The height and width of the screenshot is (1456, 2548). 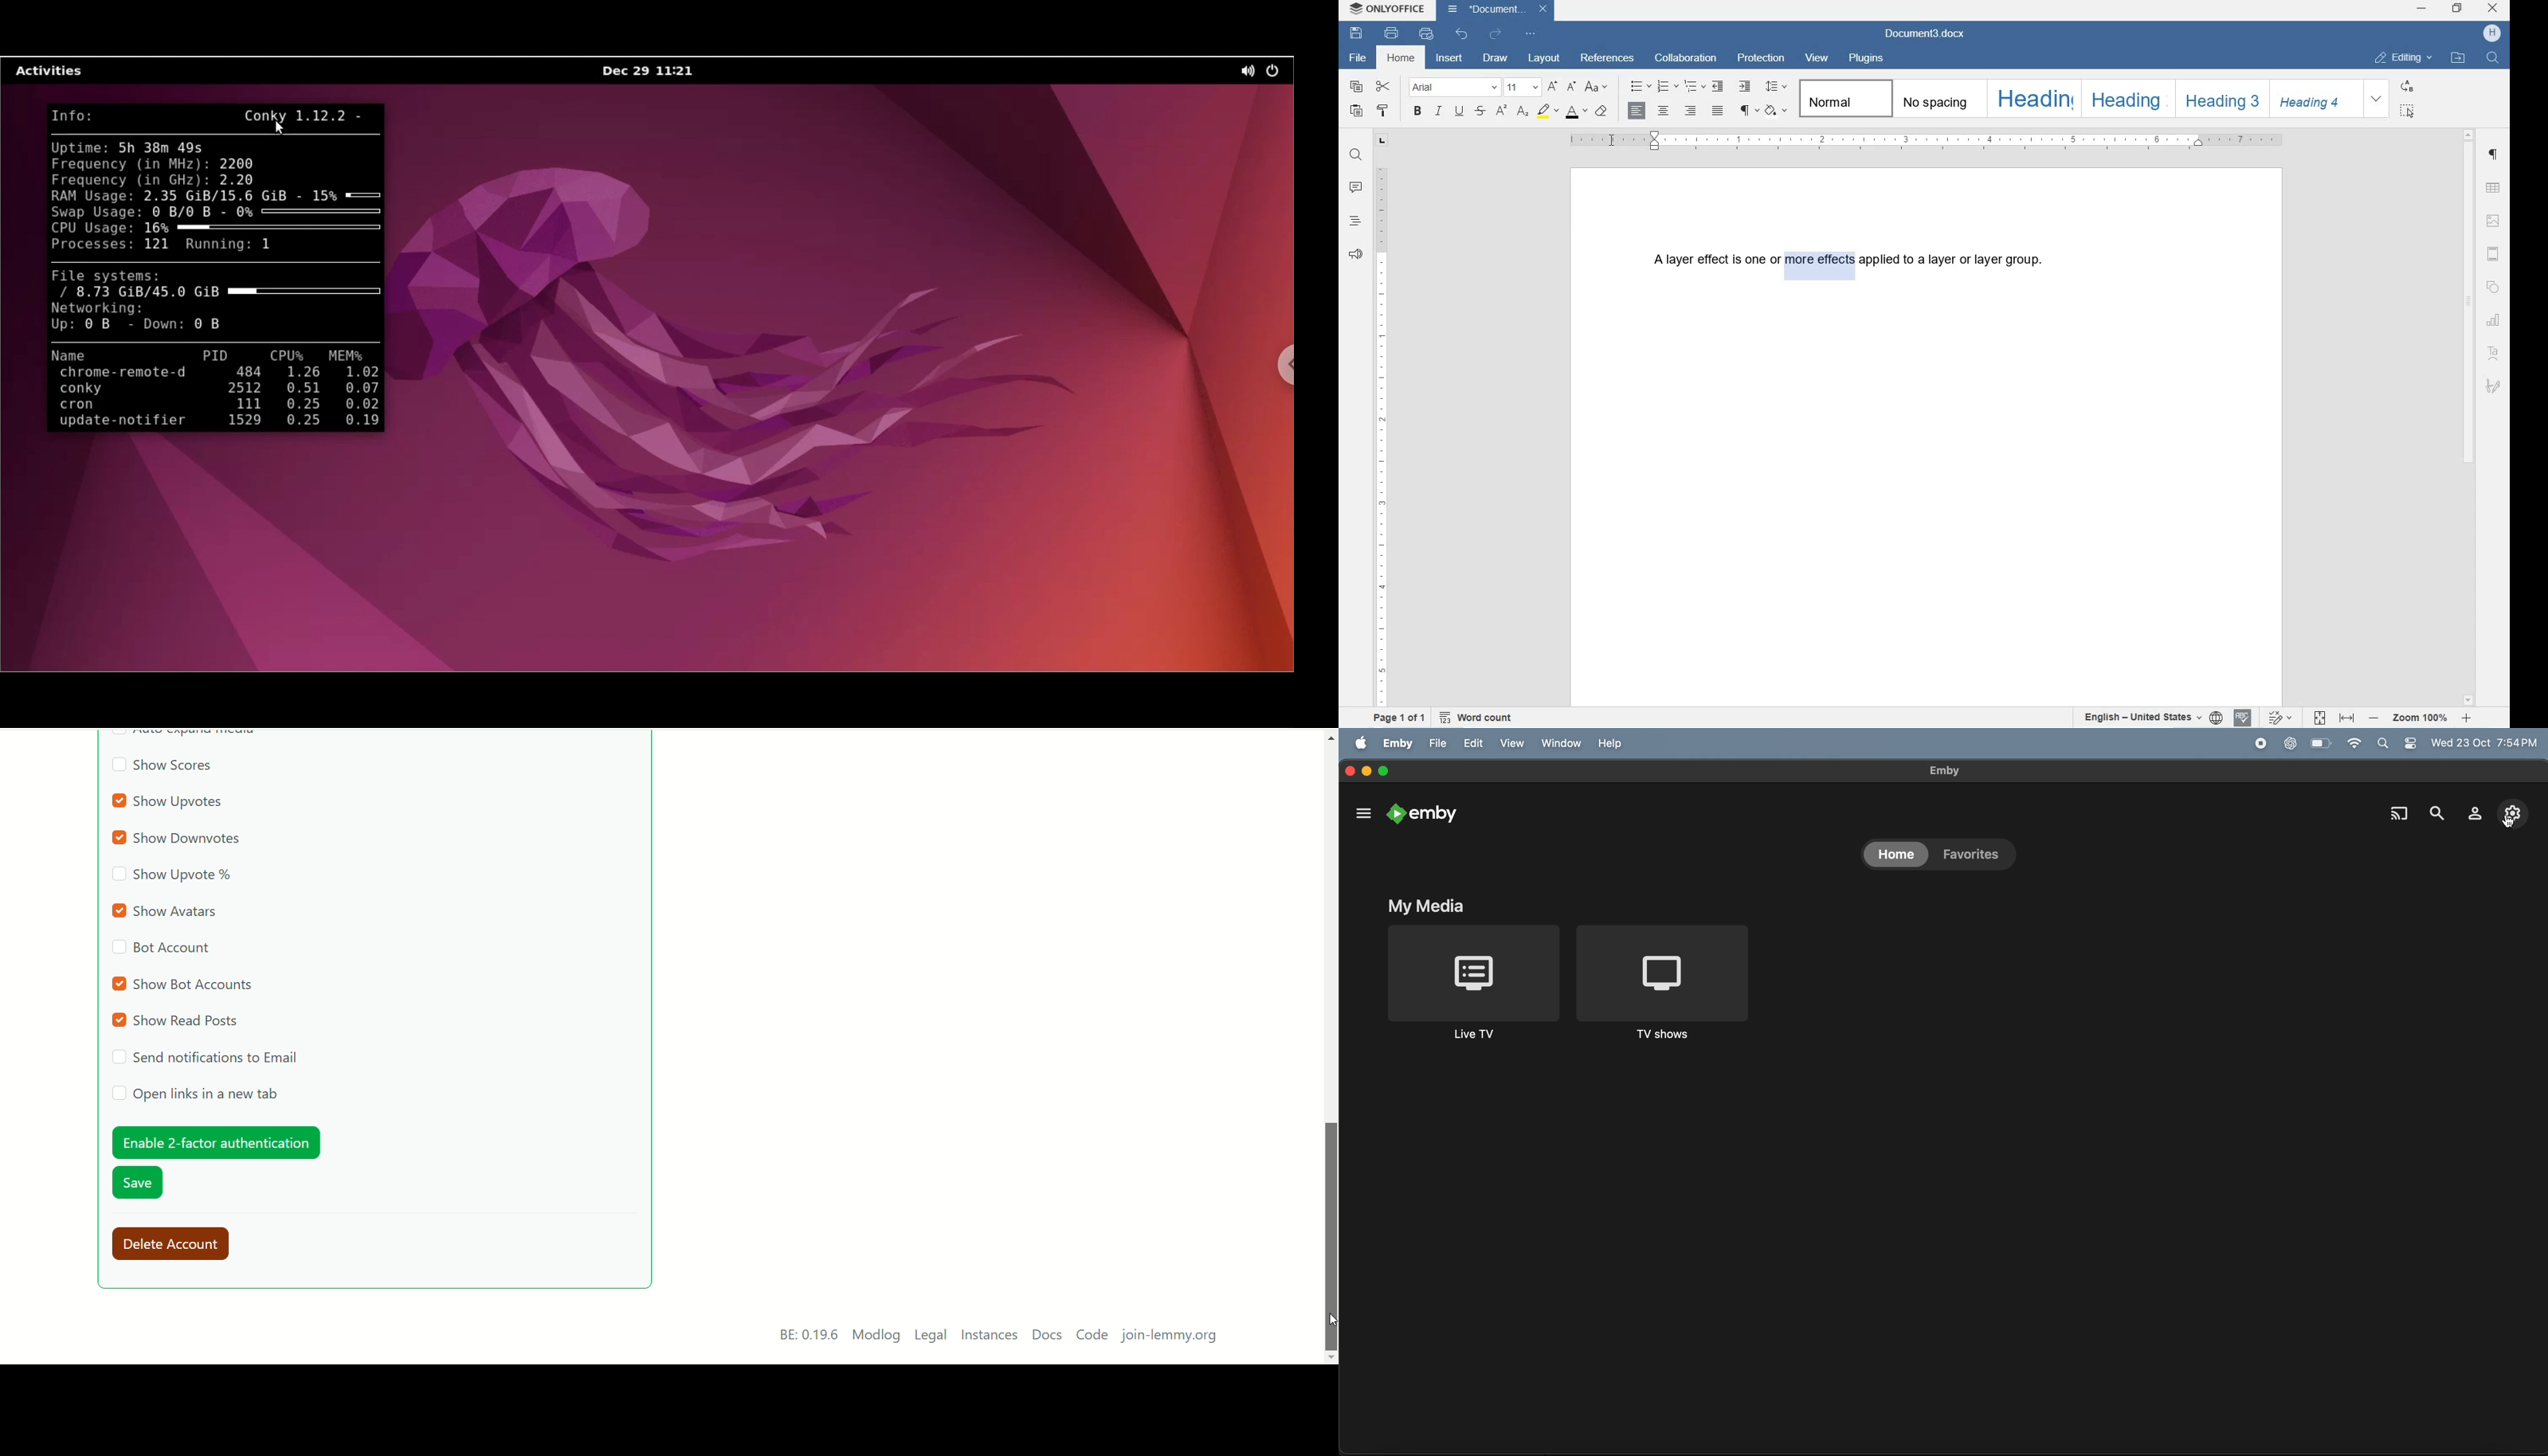 What do you see at coordinates (1936, 98) in the screenshot?
I see `NO SPACING` at bounding box center [1936, 98].